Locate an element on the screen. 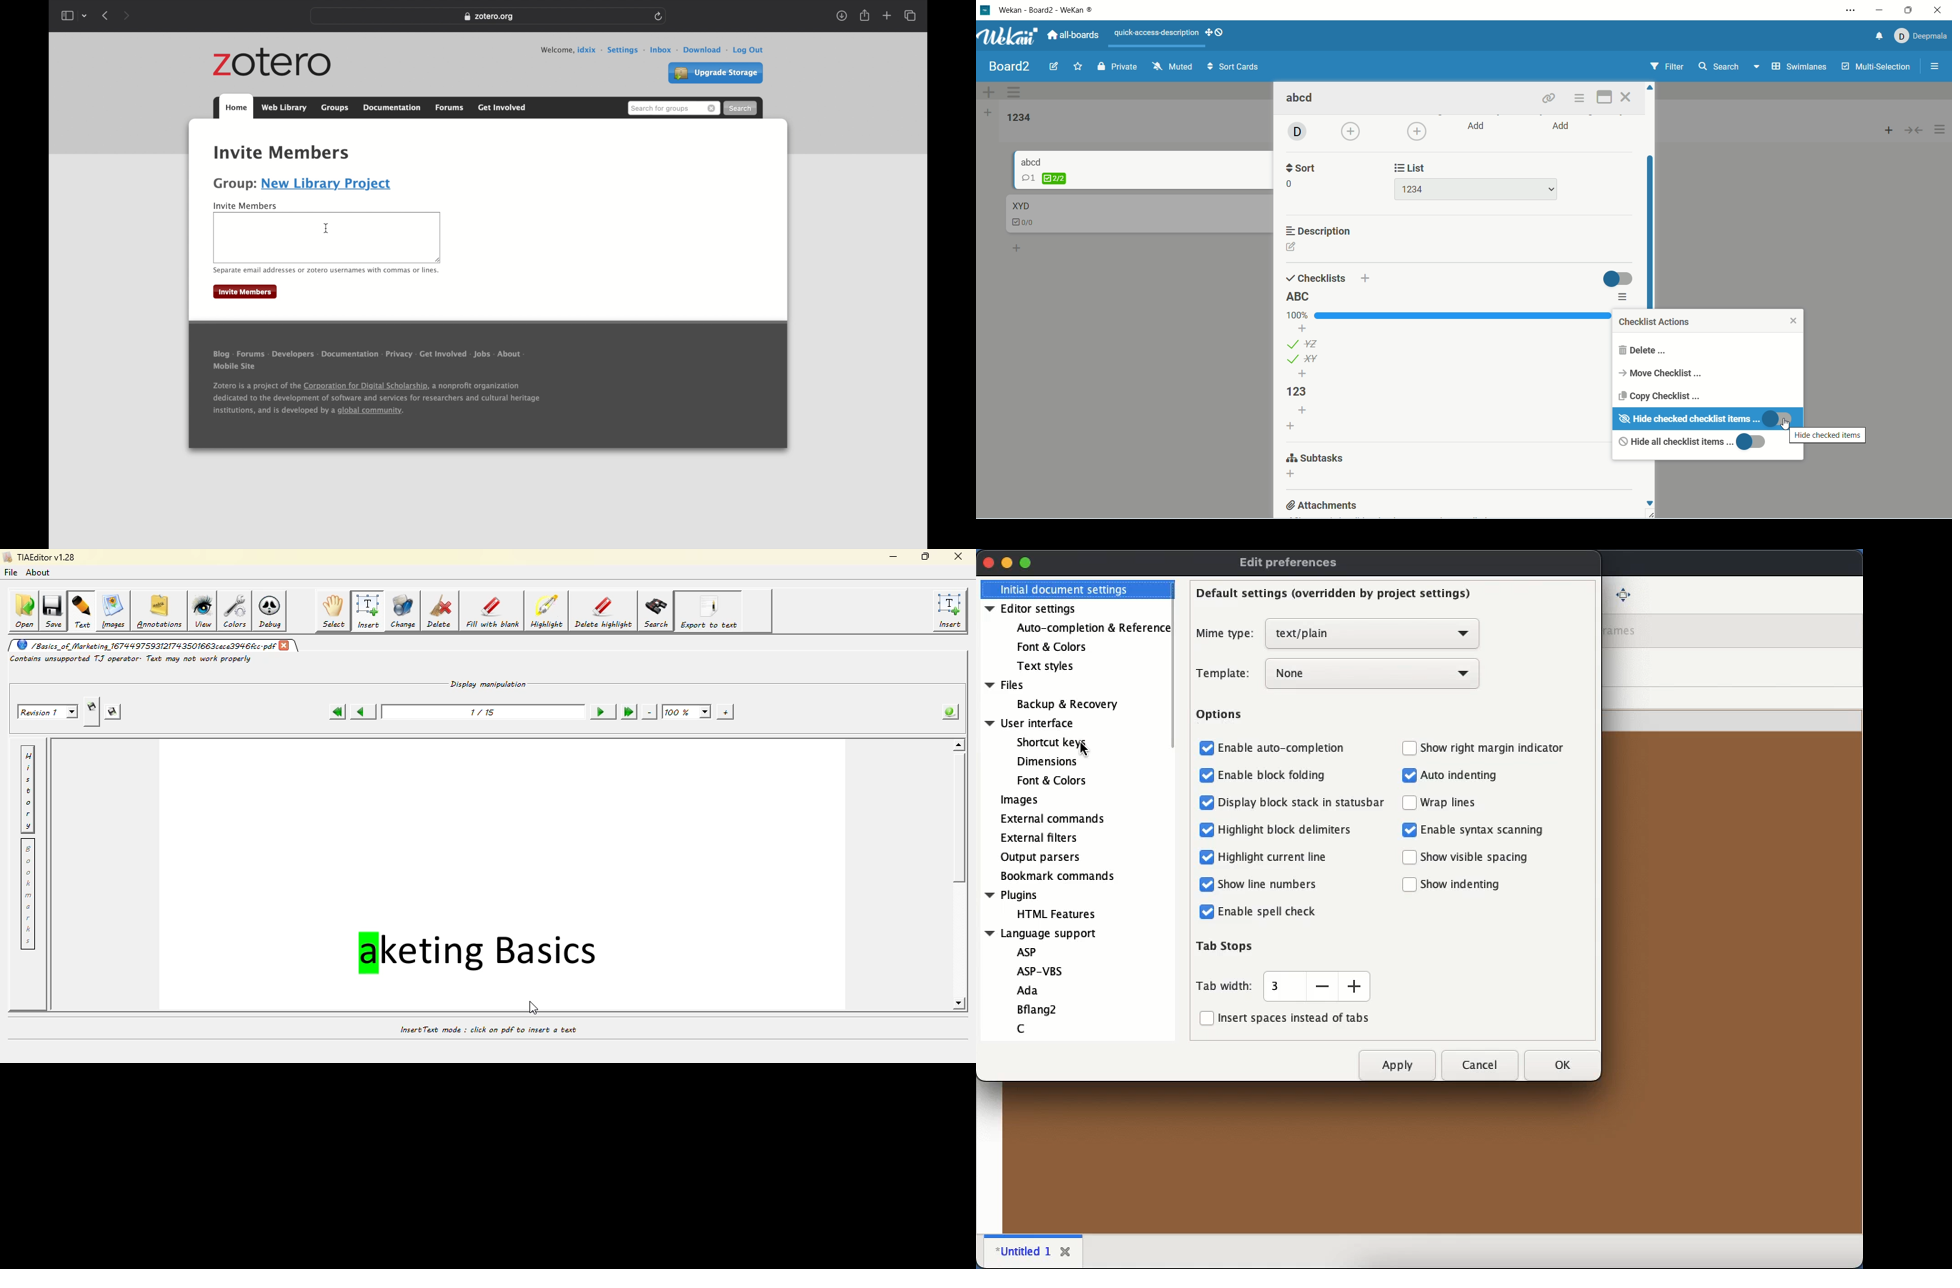 This screenshot has height=1288, width=1960. get involved is located at coordinates (501, 106).